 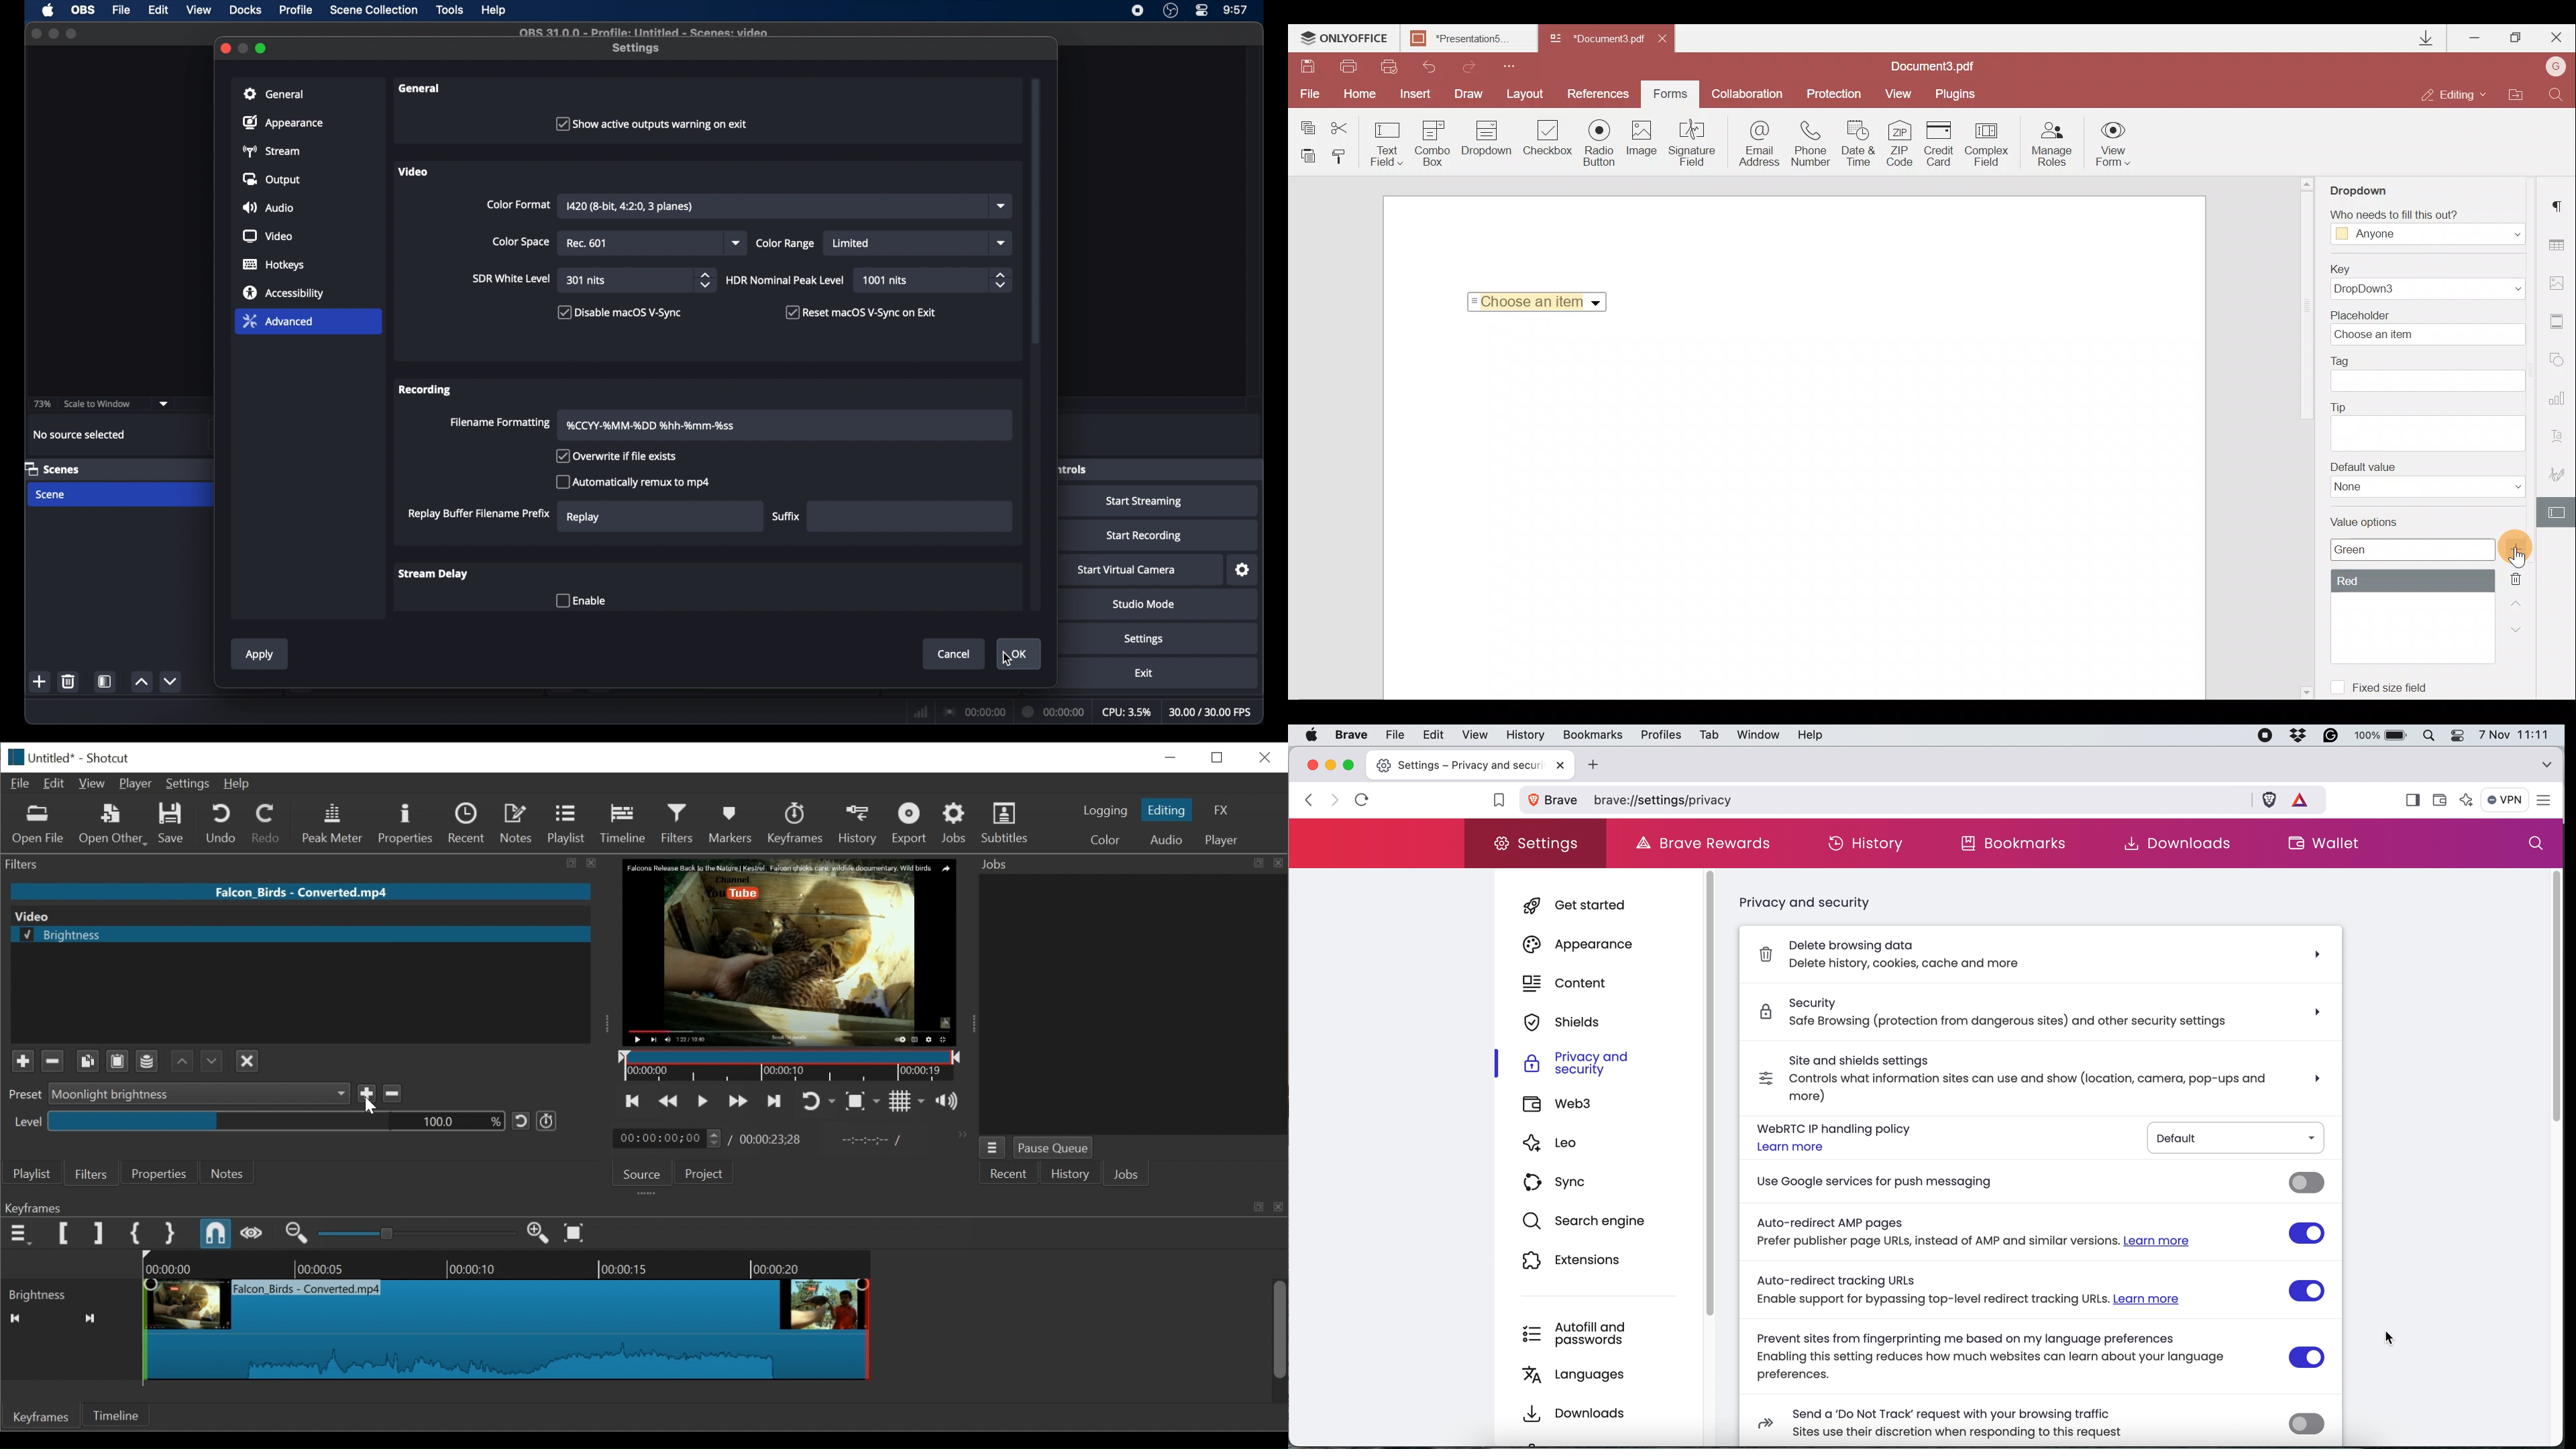 What do you see at coordinates (422, 89) in the screenshot?
I see `general` at bounding box center [422, 89].